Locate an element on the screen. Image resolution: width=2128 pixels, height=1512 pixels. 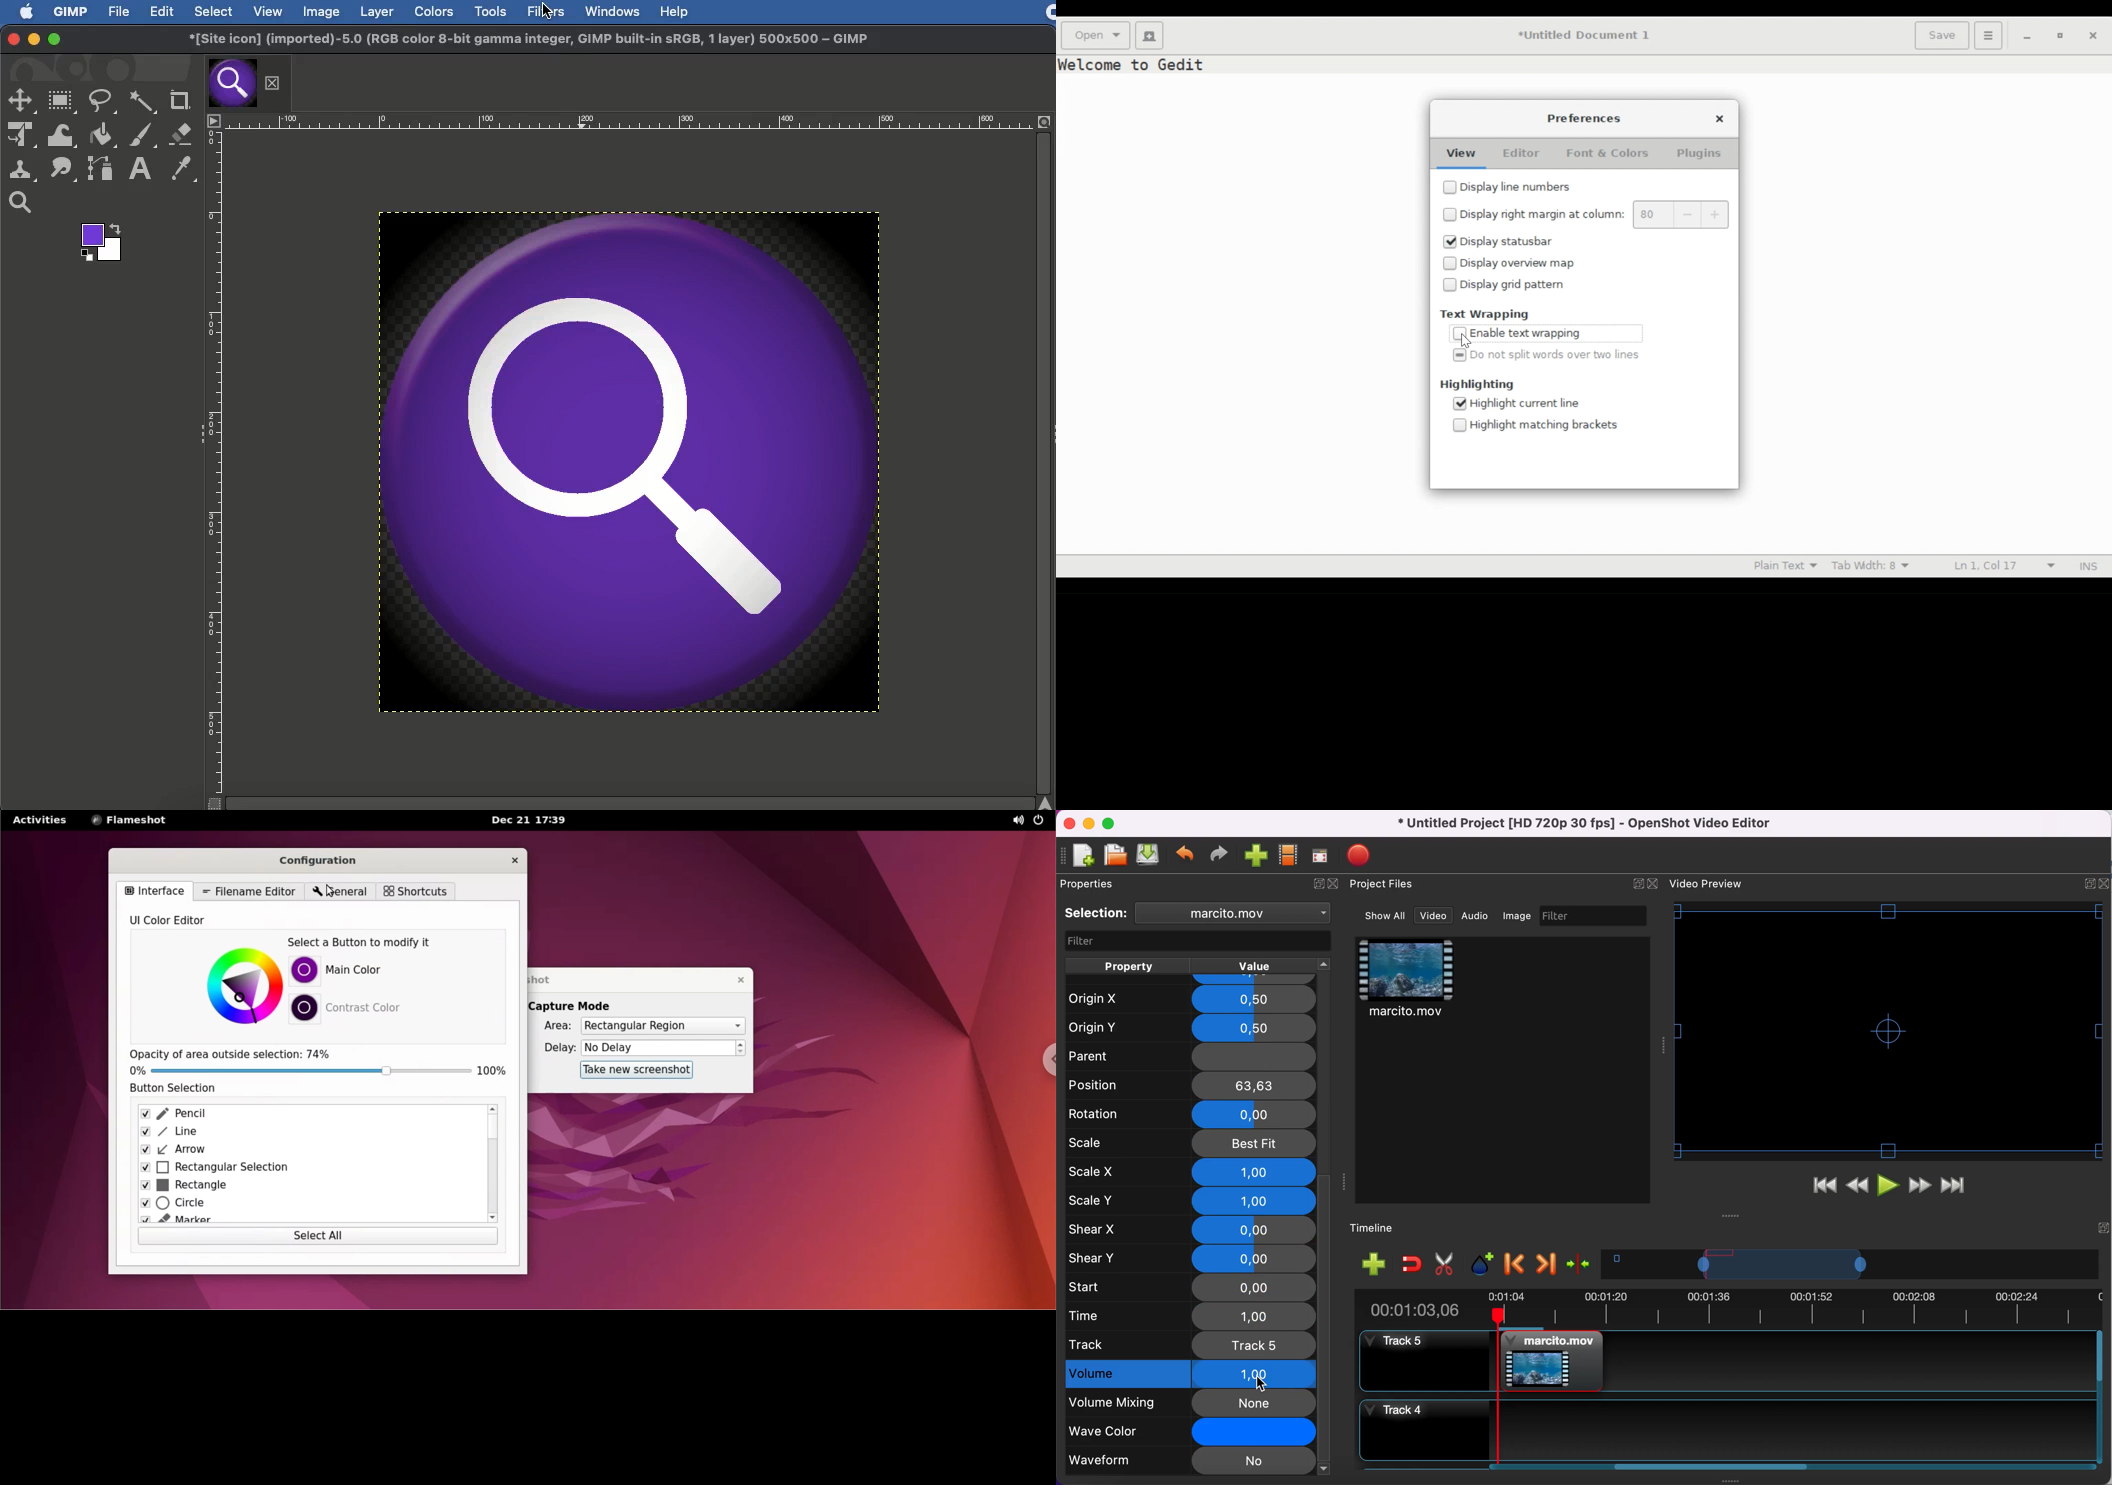
track 4 is located at coordinates (1725, 1431).